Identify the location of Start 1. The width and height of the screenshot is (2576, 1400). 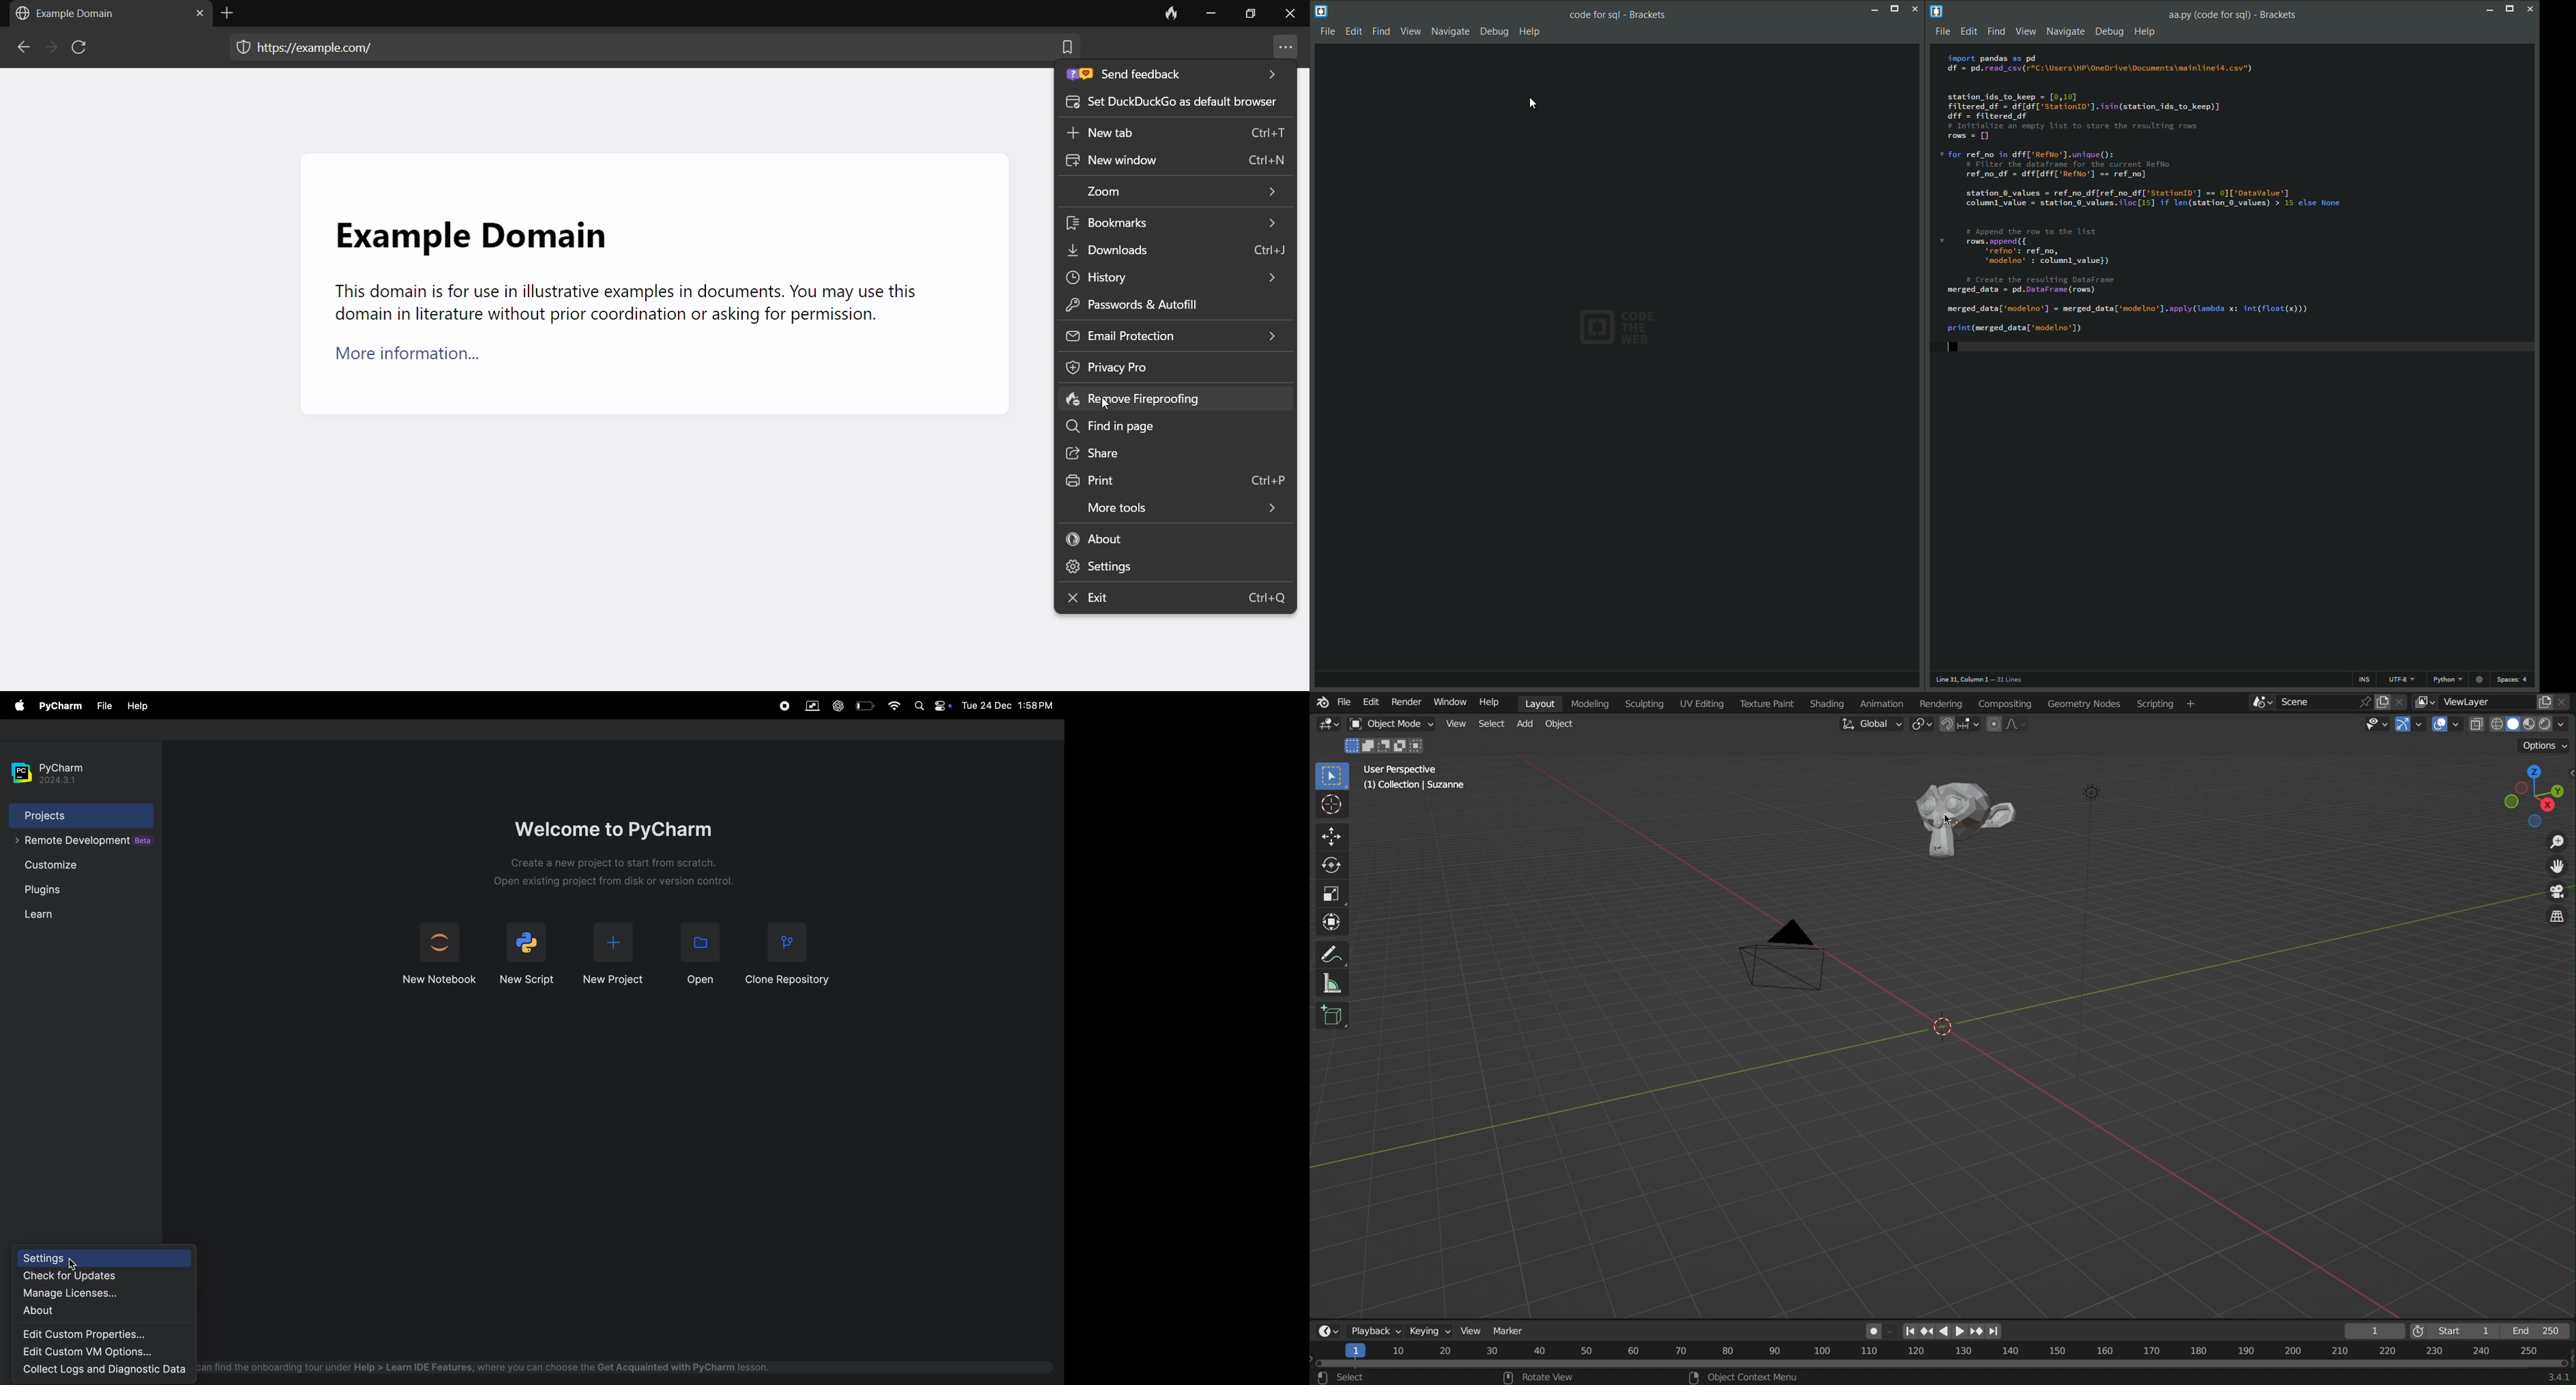
(2466, 1331).